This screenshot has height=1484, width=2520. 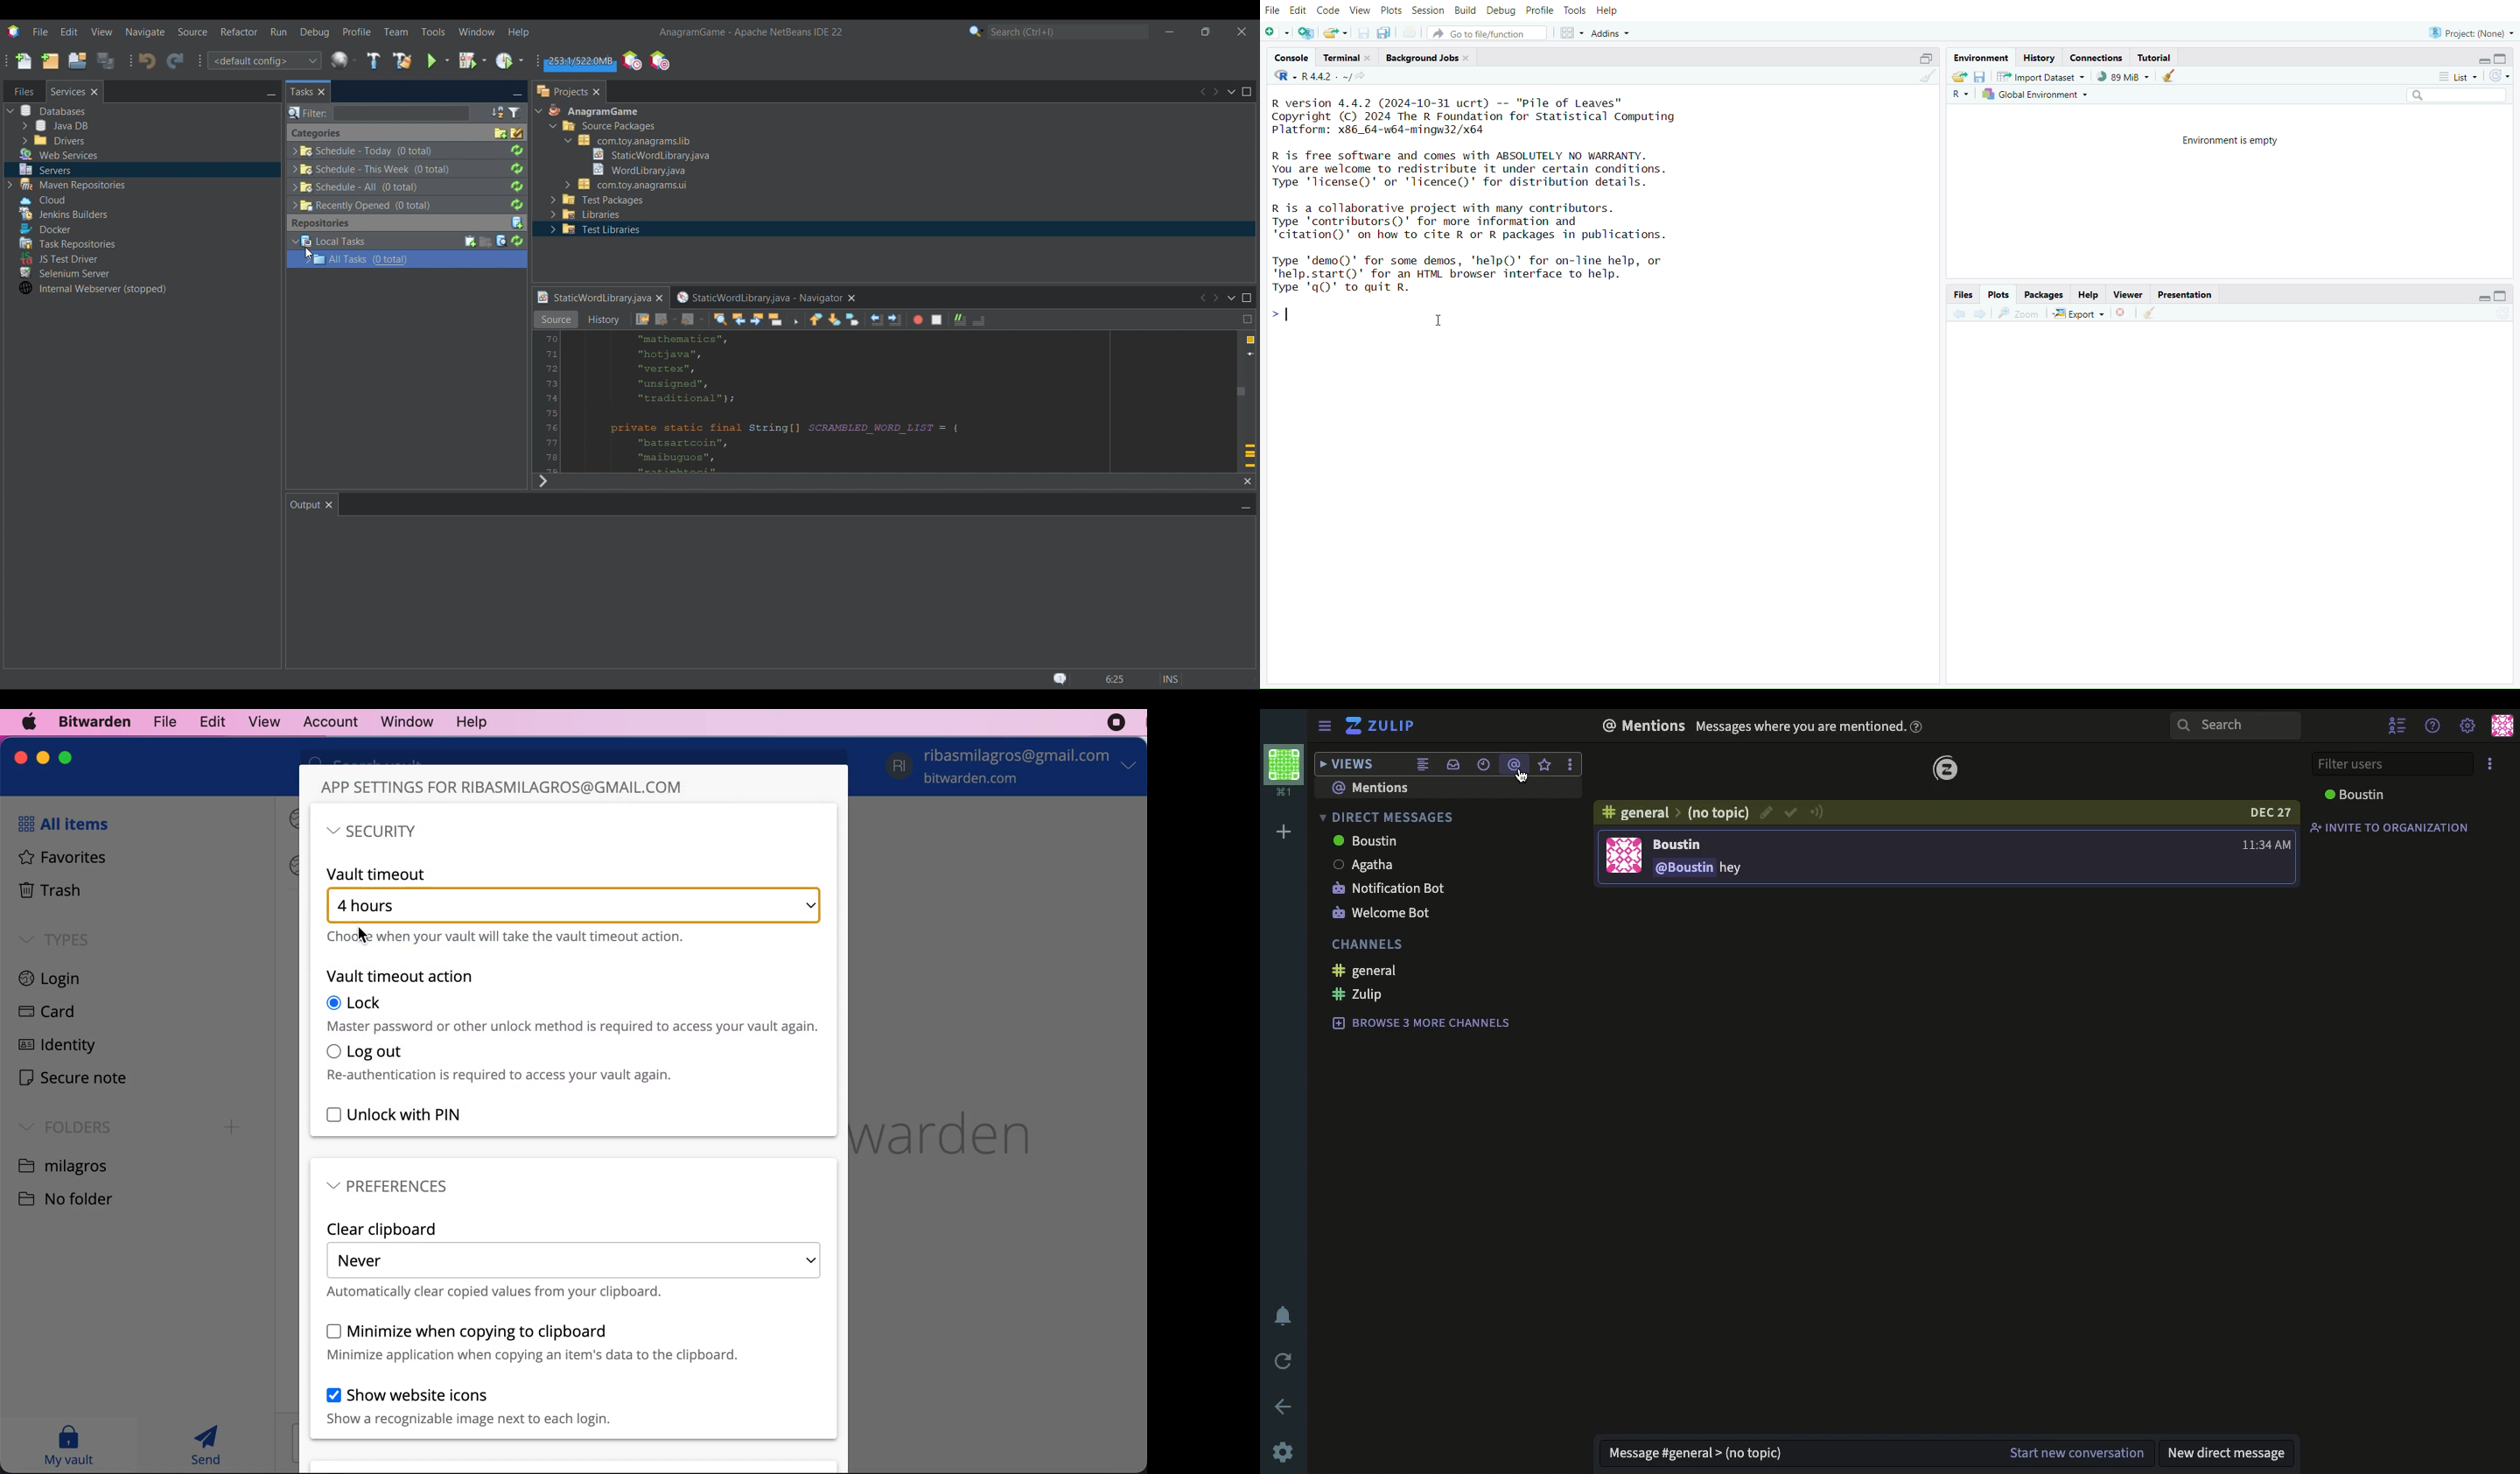 I want to click on Plots, so click(x=1390, y=11).